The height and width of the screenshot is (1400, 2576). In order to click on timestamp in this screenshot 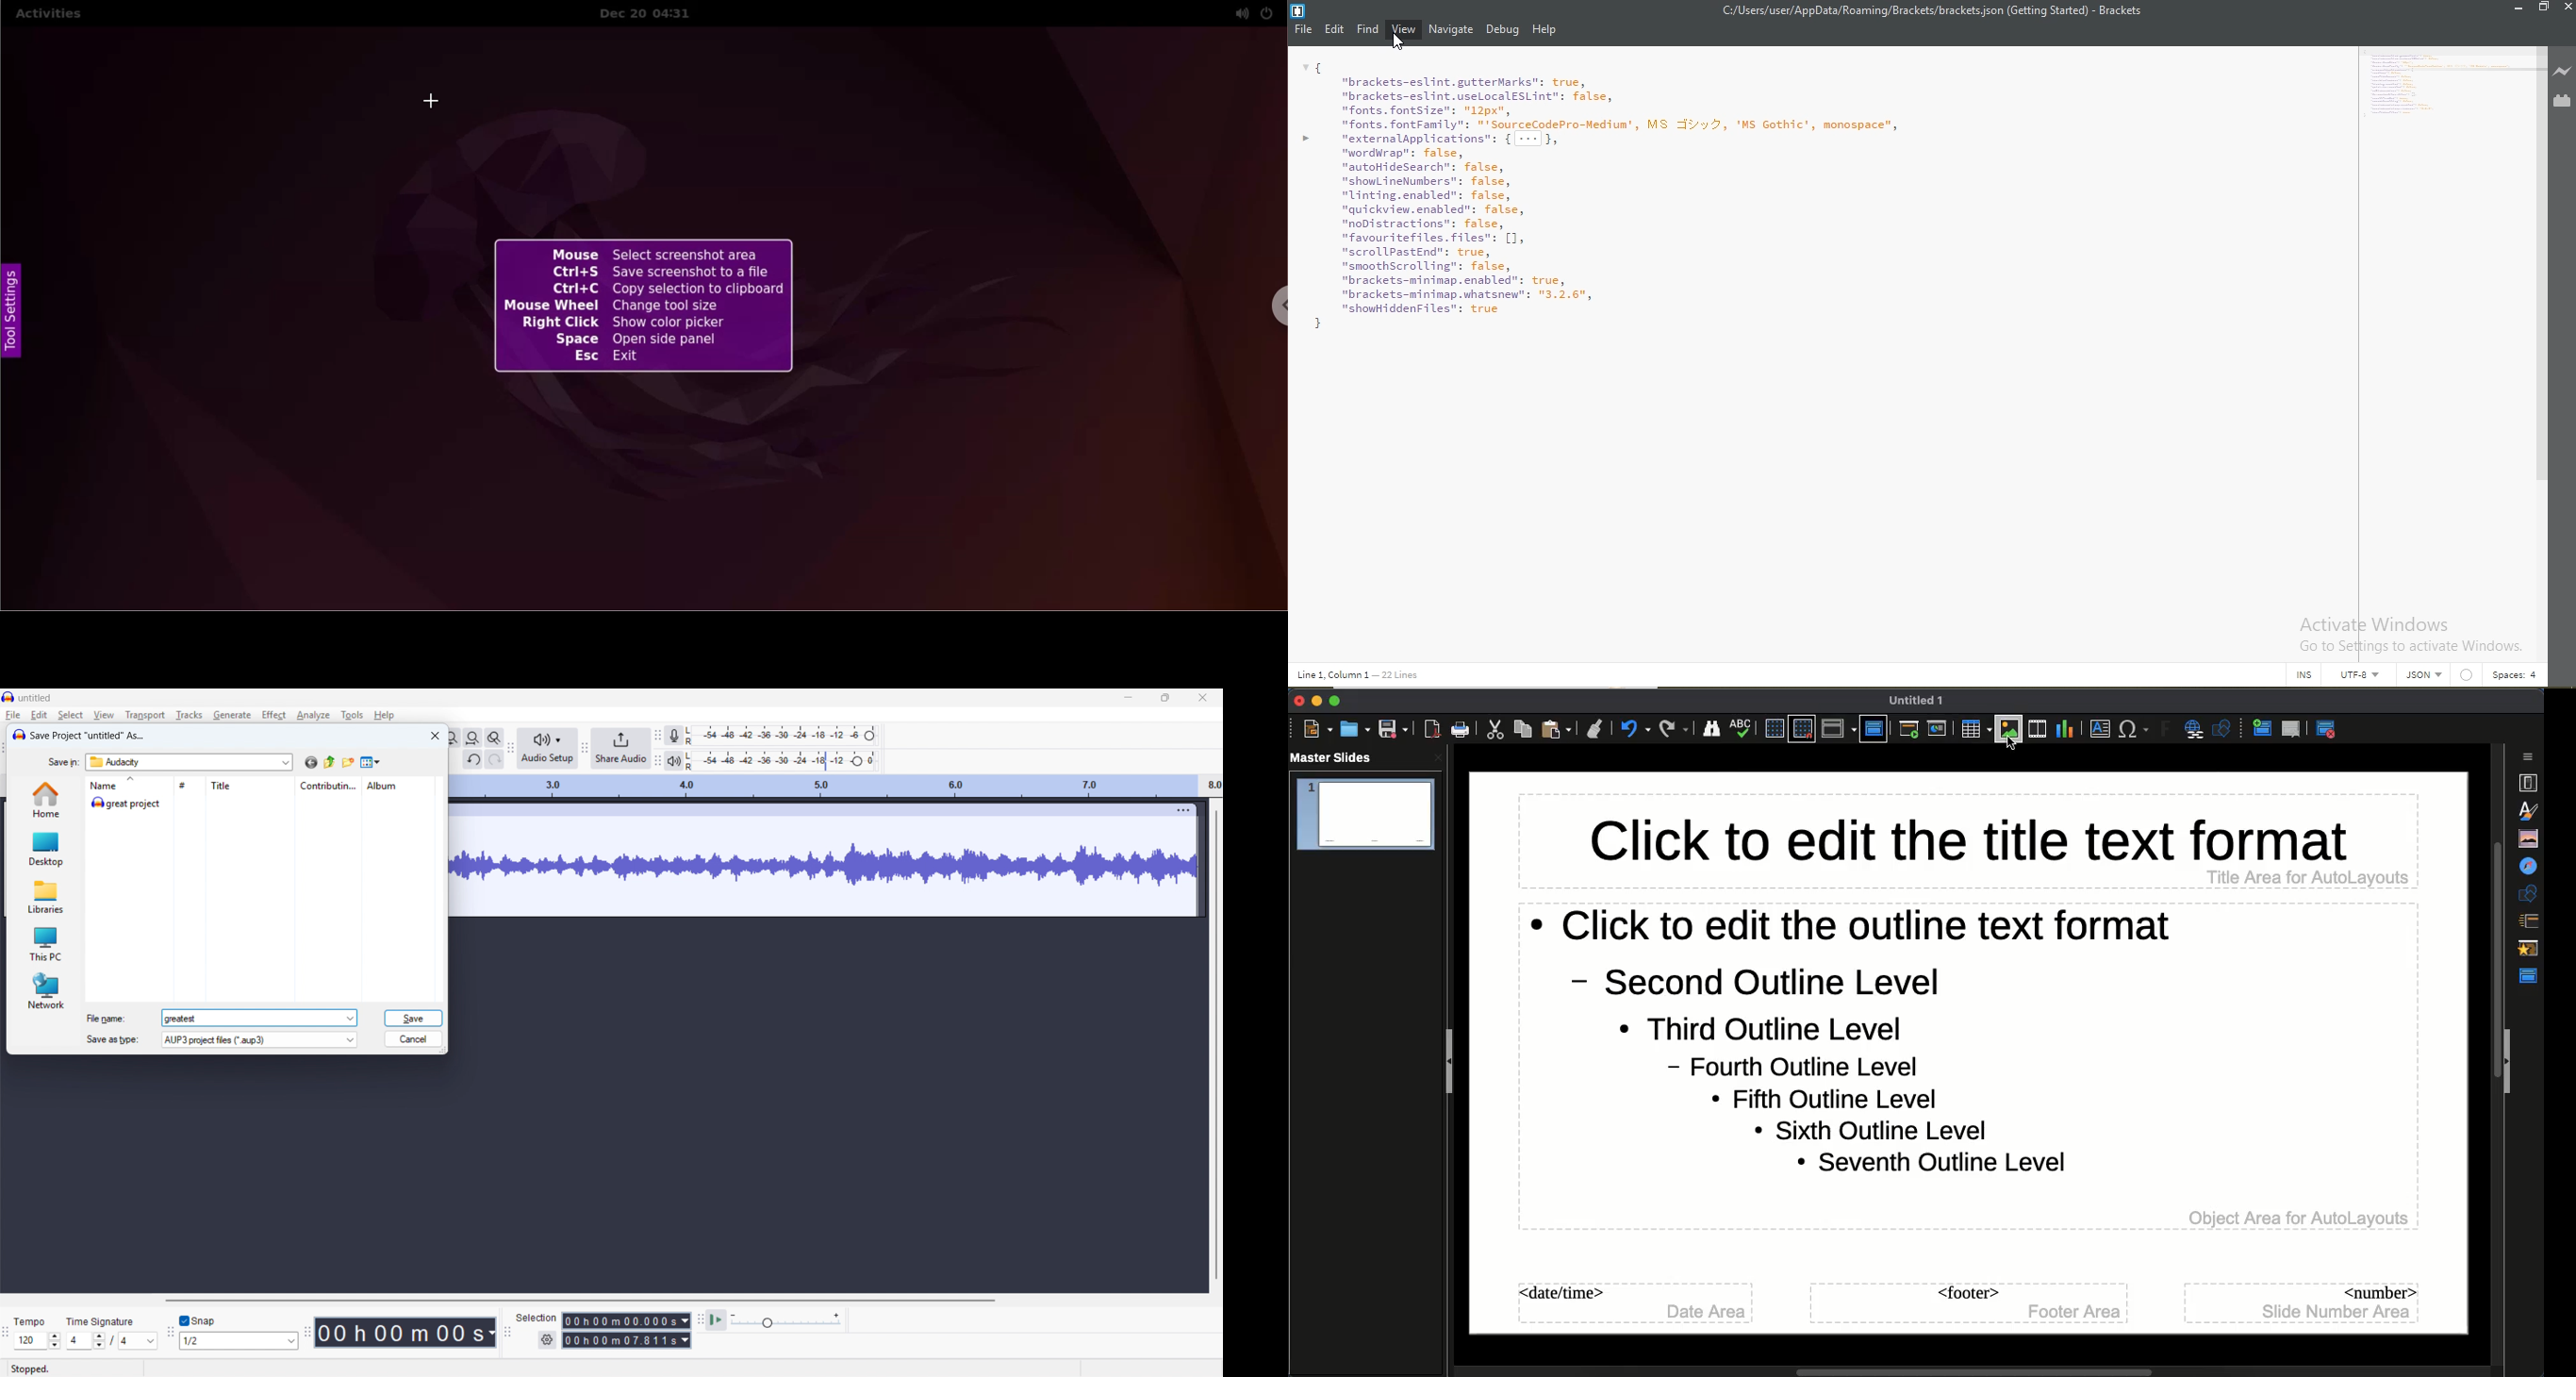, I will do `click(407, 1332)`.